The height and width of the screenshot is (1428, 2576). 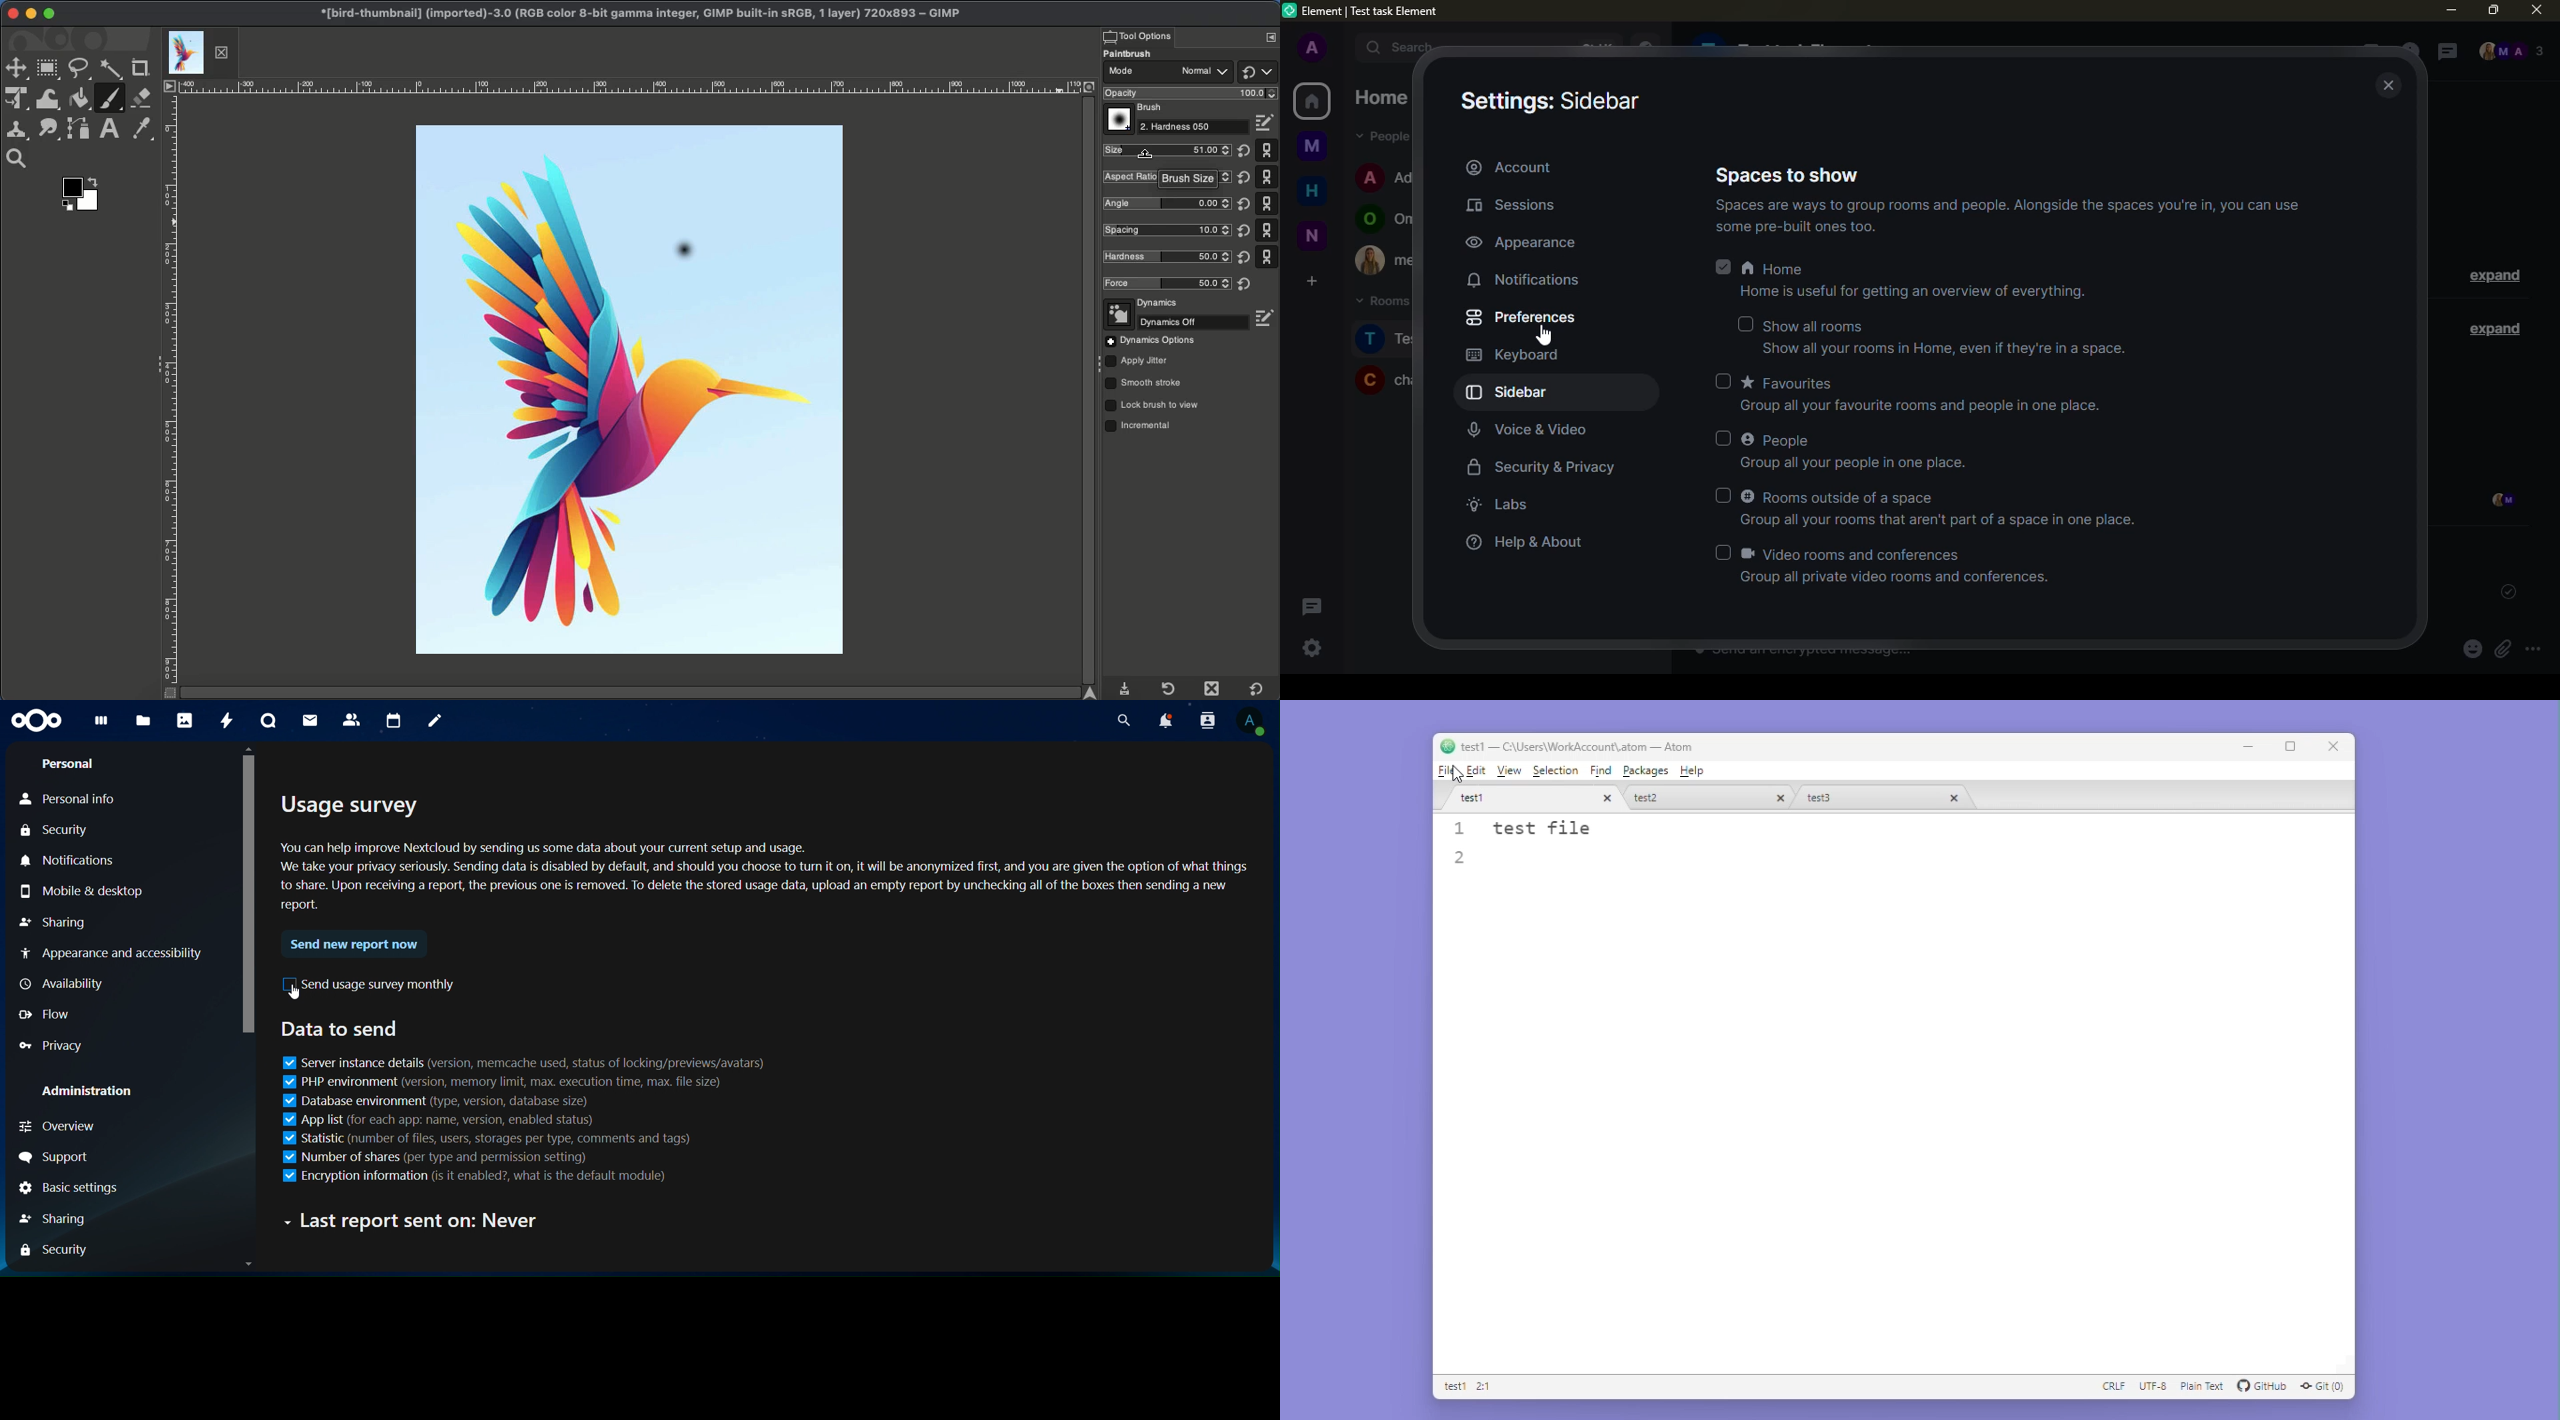 I want to click on send usage survey monthly, so click(x=370, y=984).